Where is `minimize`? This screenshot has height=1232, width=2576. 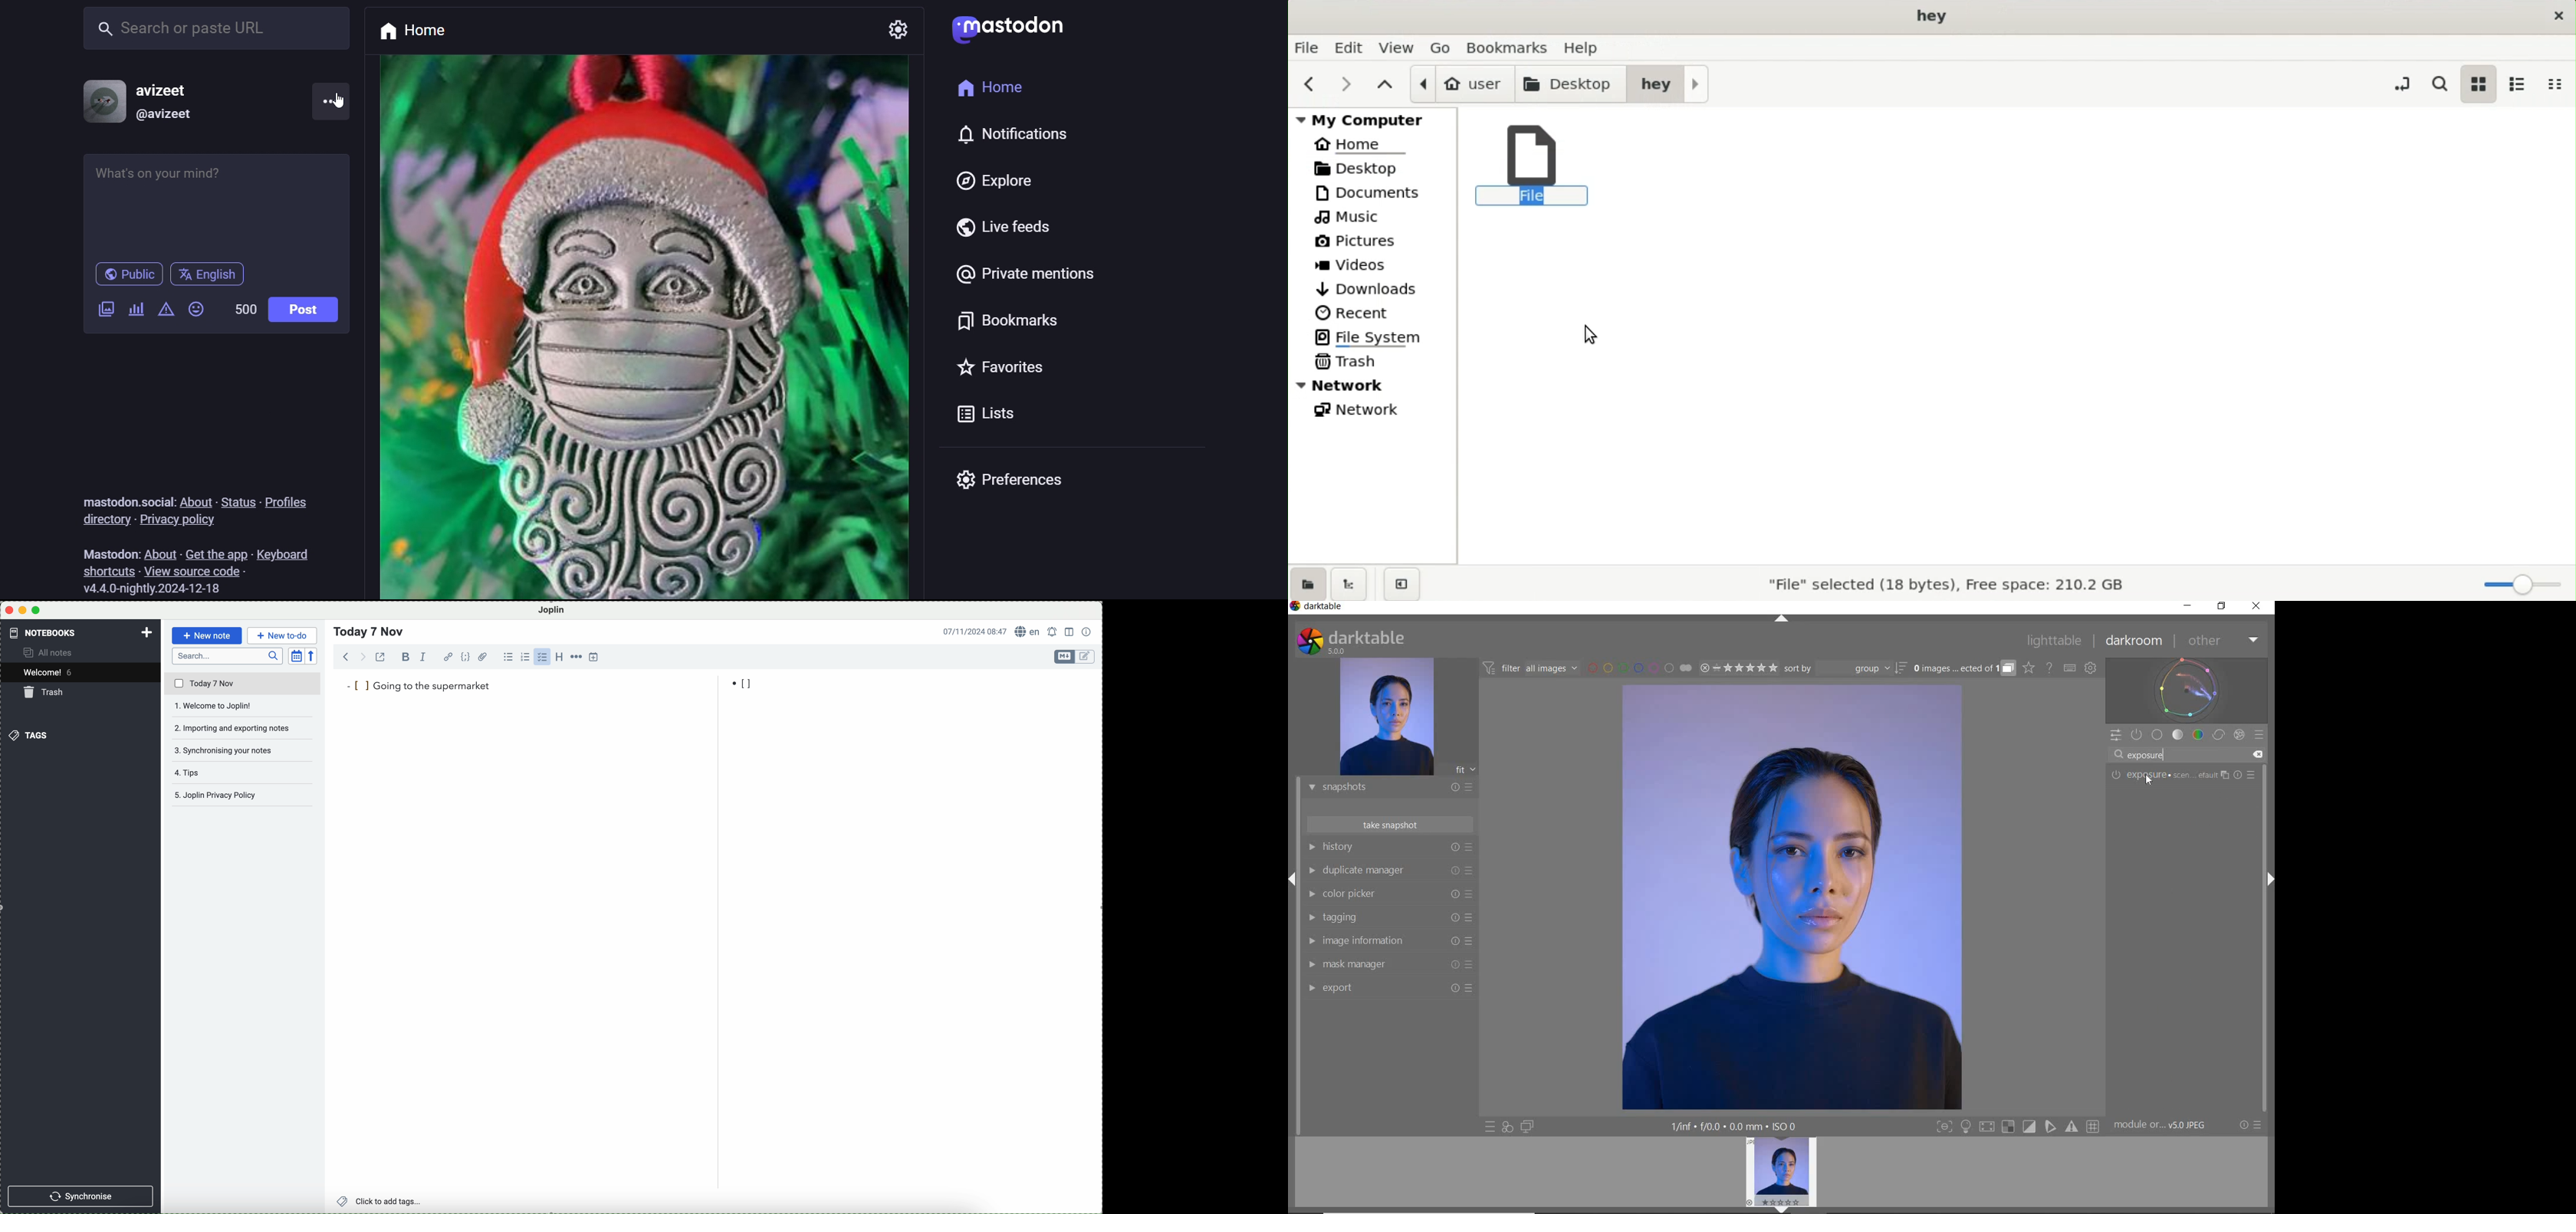 minimize is located at coordinates (23, 610).